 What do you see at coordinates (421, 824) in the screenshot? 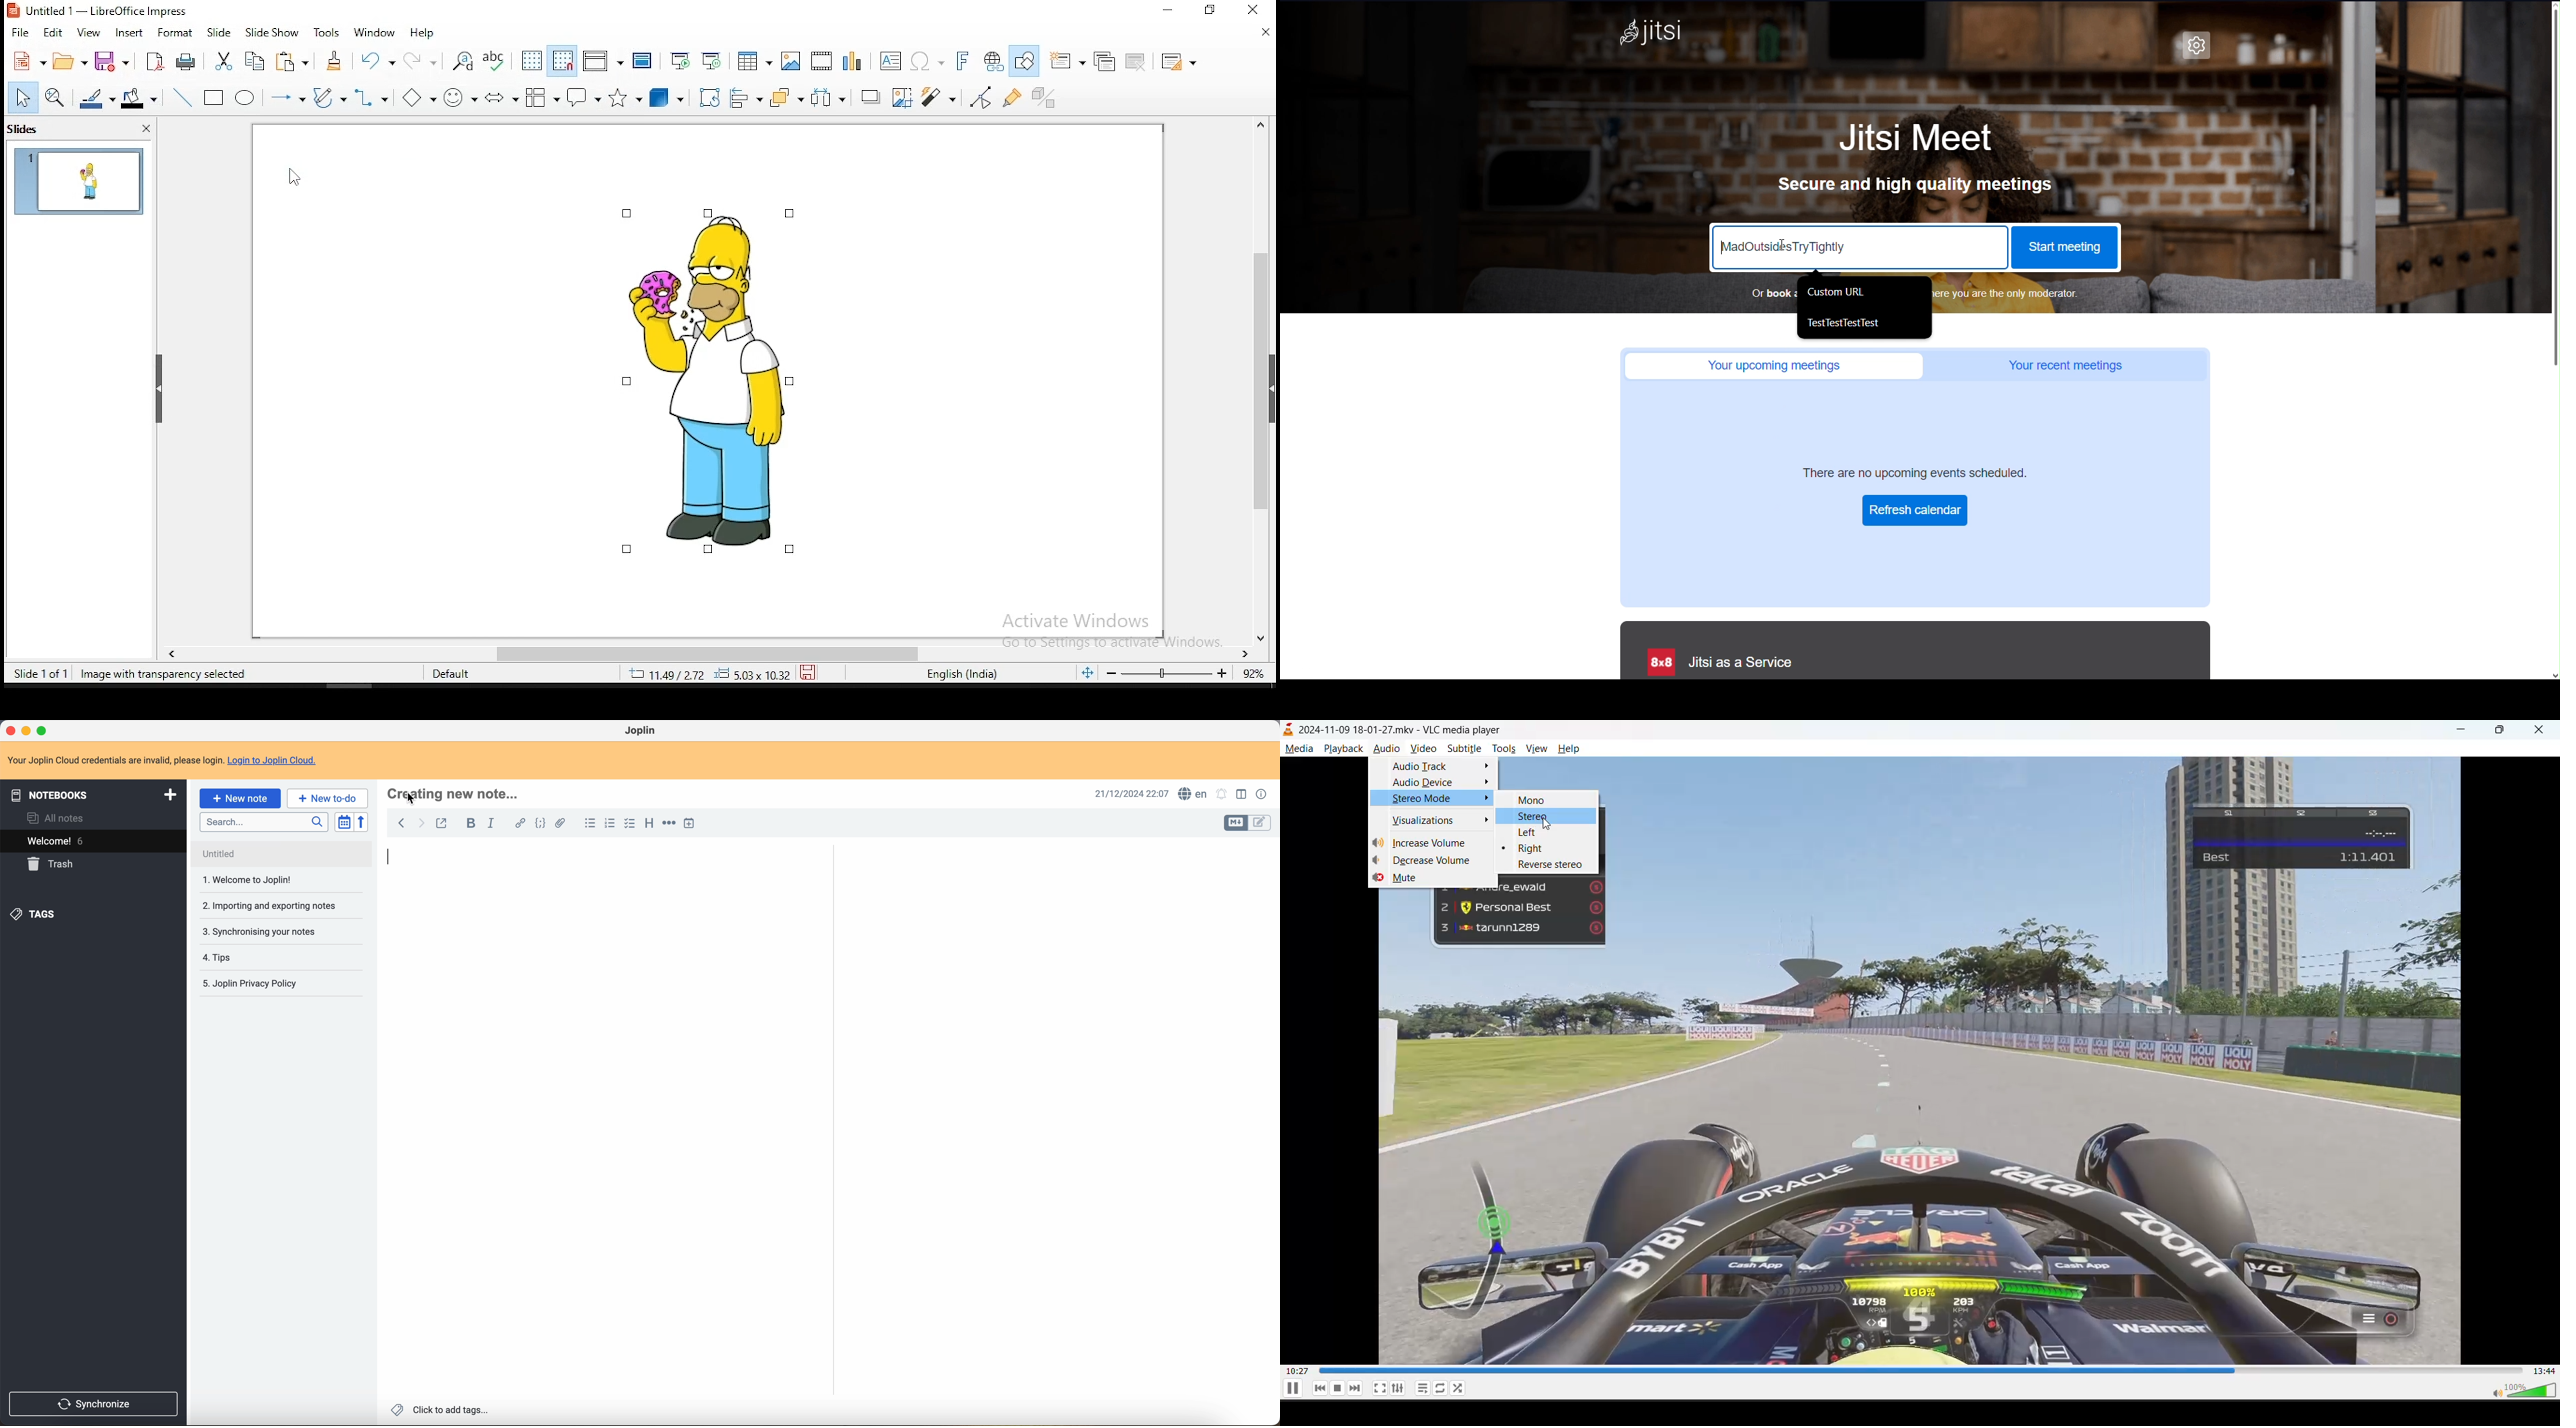
I see `foward` at bounding box center [421, 824].